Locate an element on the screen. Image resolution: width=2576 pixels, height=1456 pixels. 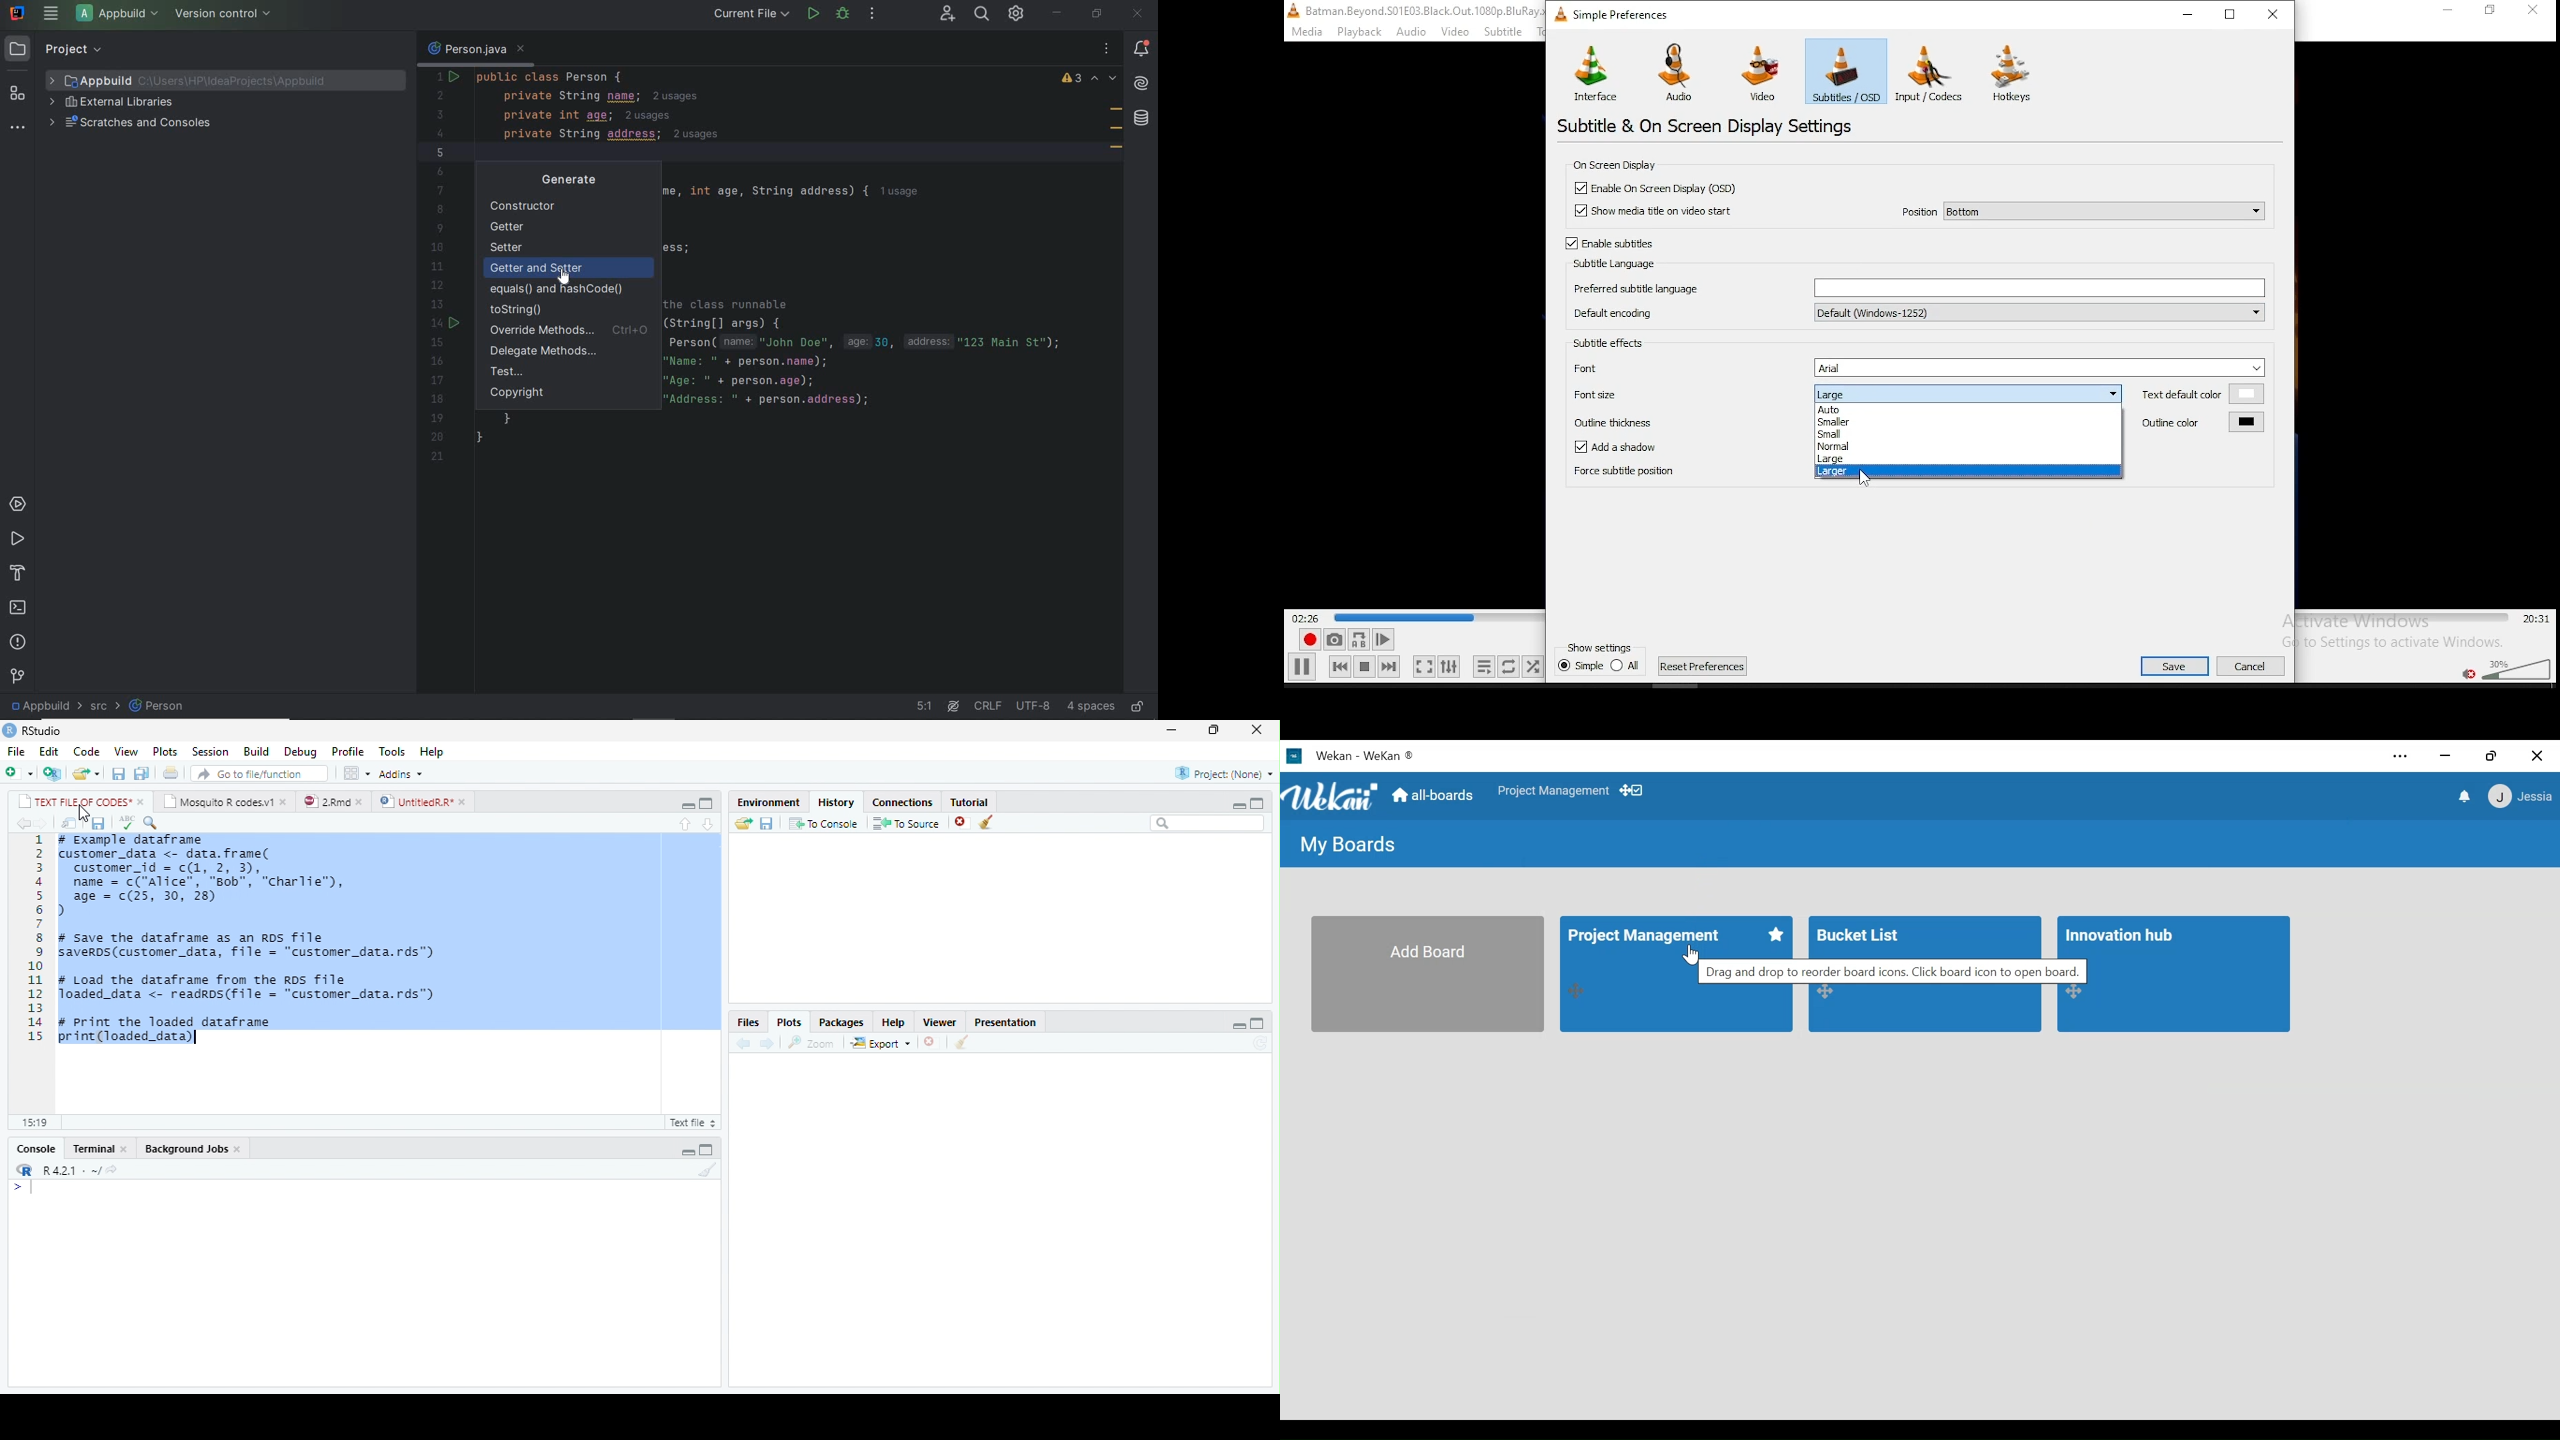
save all is located at coordinates (141, 774).